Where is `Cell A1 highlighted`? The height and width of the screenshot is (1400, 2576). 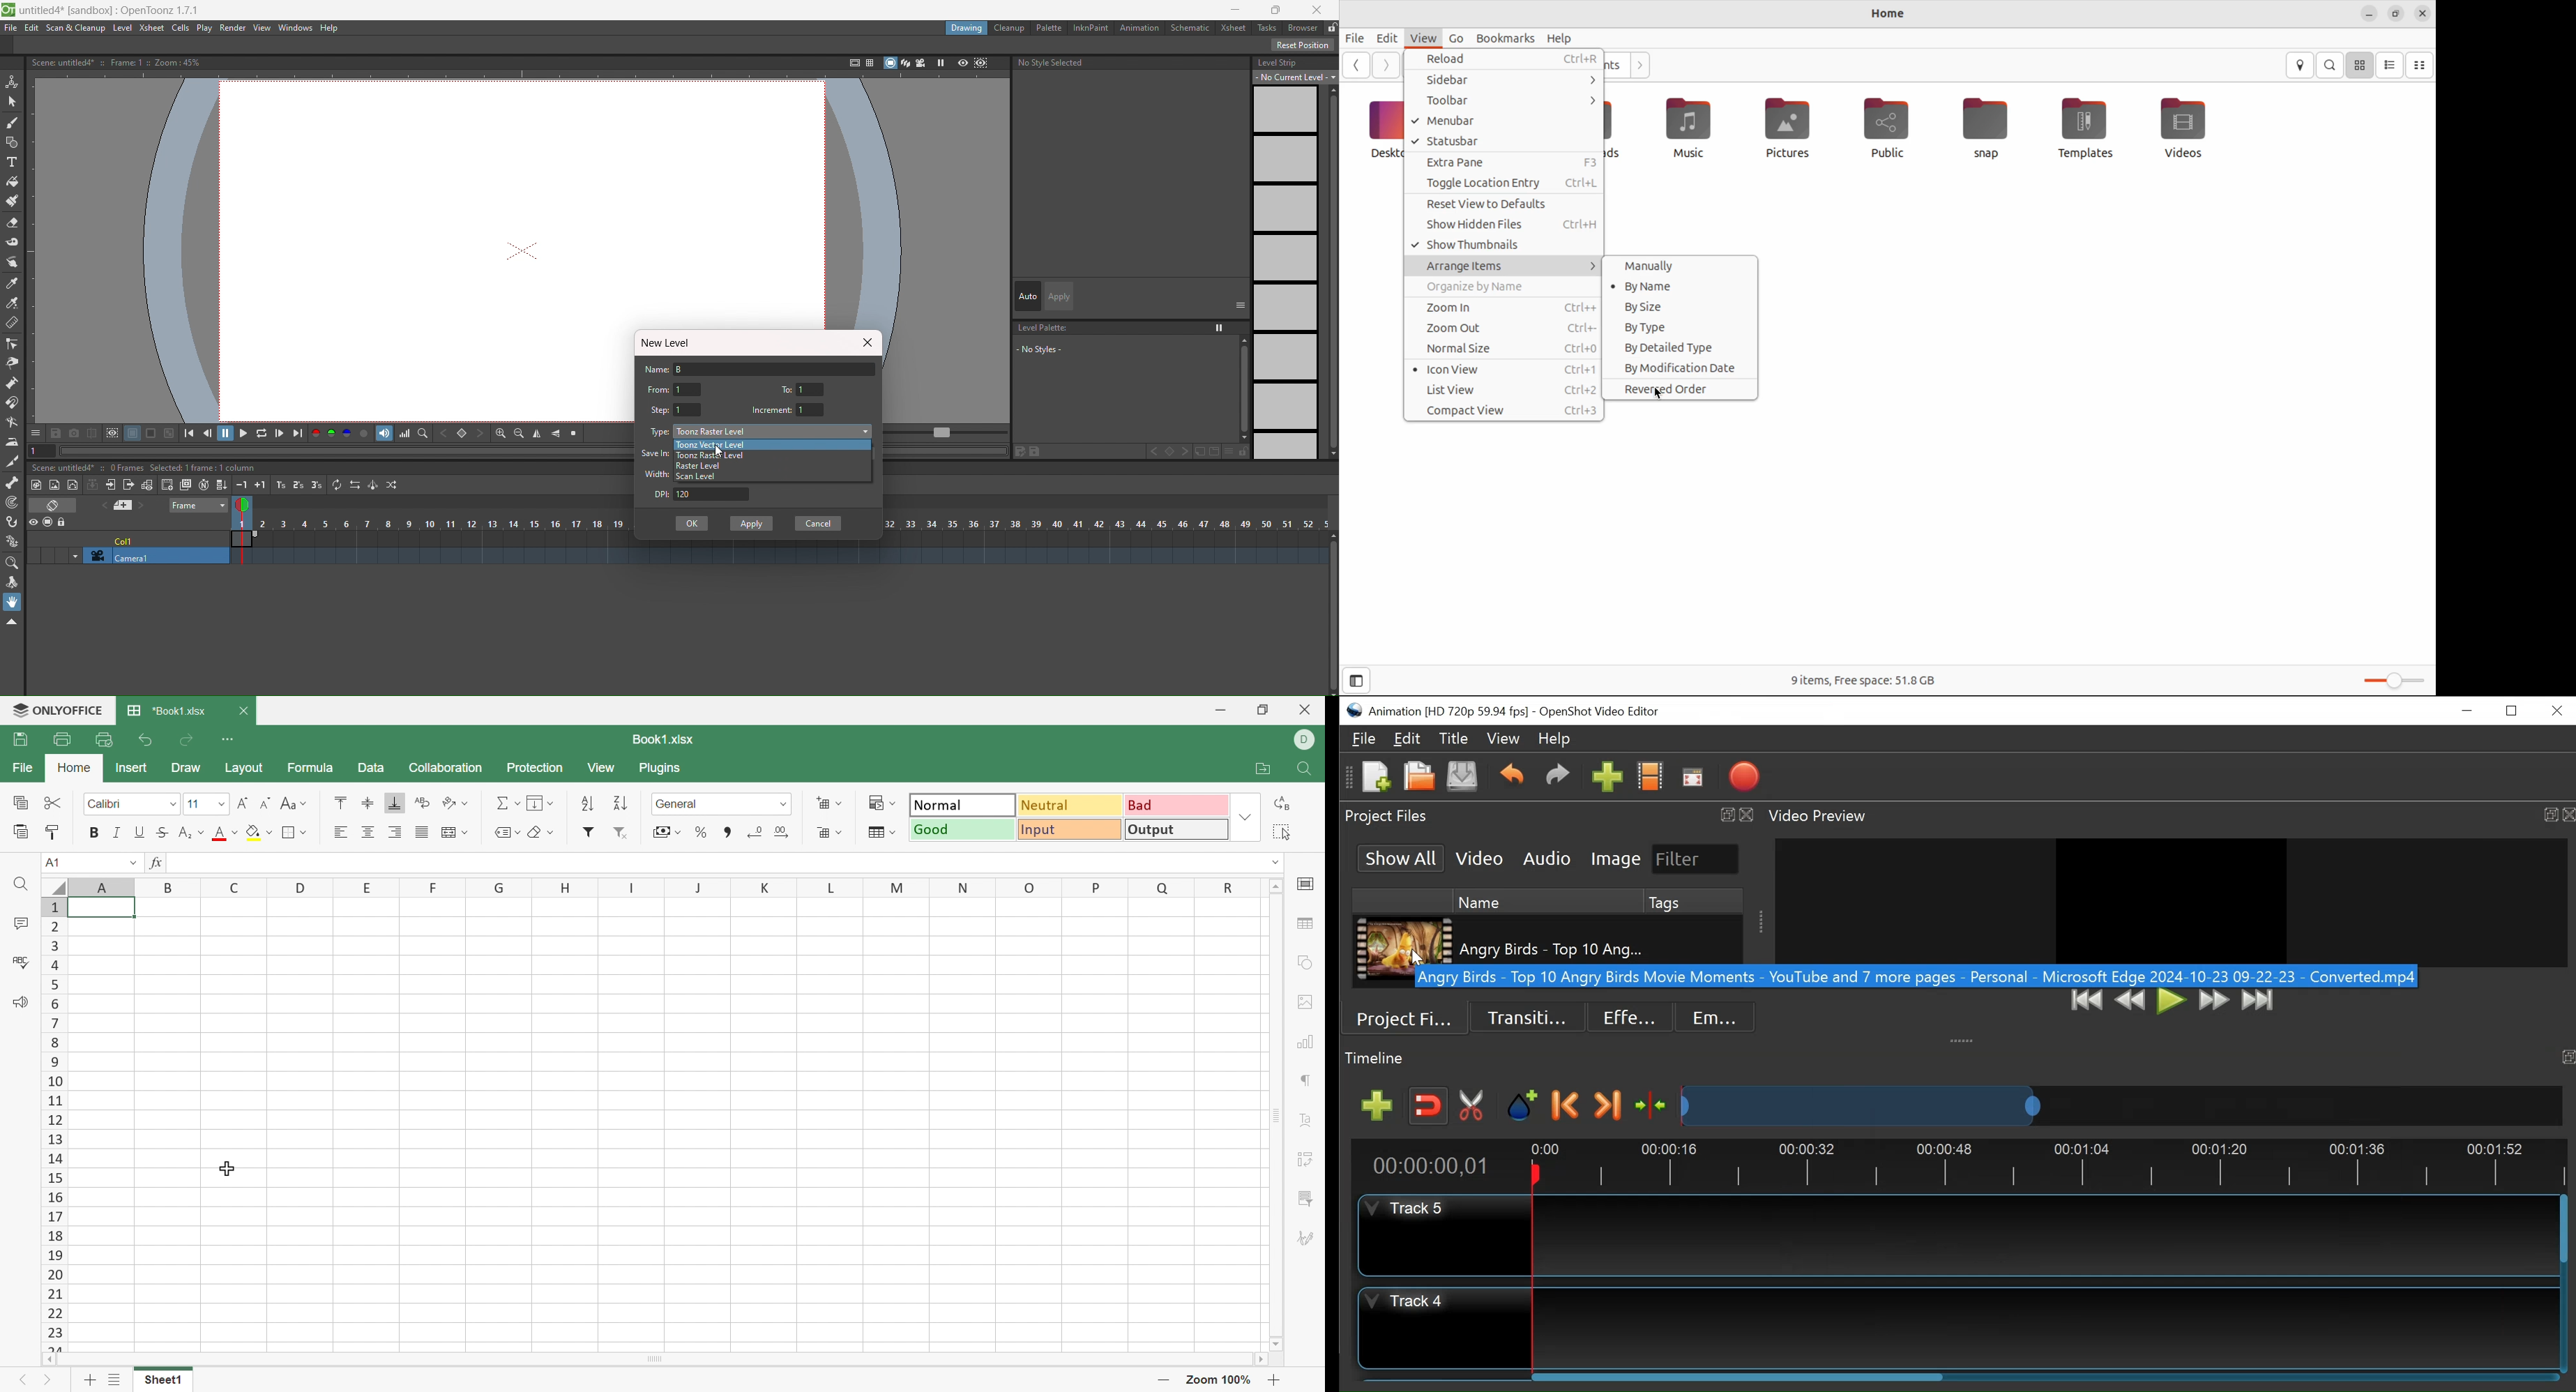
Cell A1 highlighted is located at coordinates (109, 914).